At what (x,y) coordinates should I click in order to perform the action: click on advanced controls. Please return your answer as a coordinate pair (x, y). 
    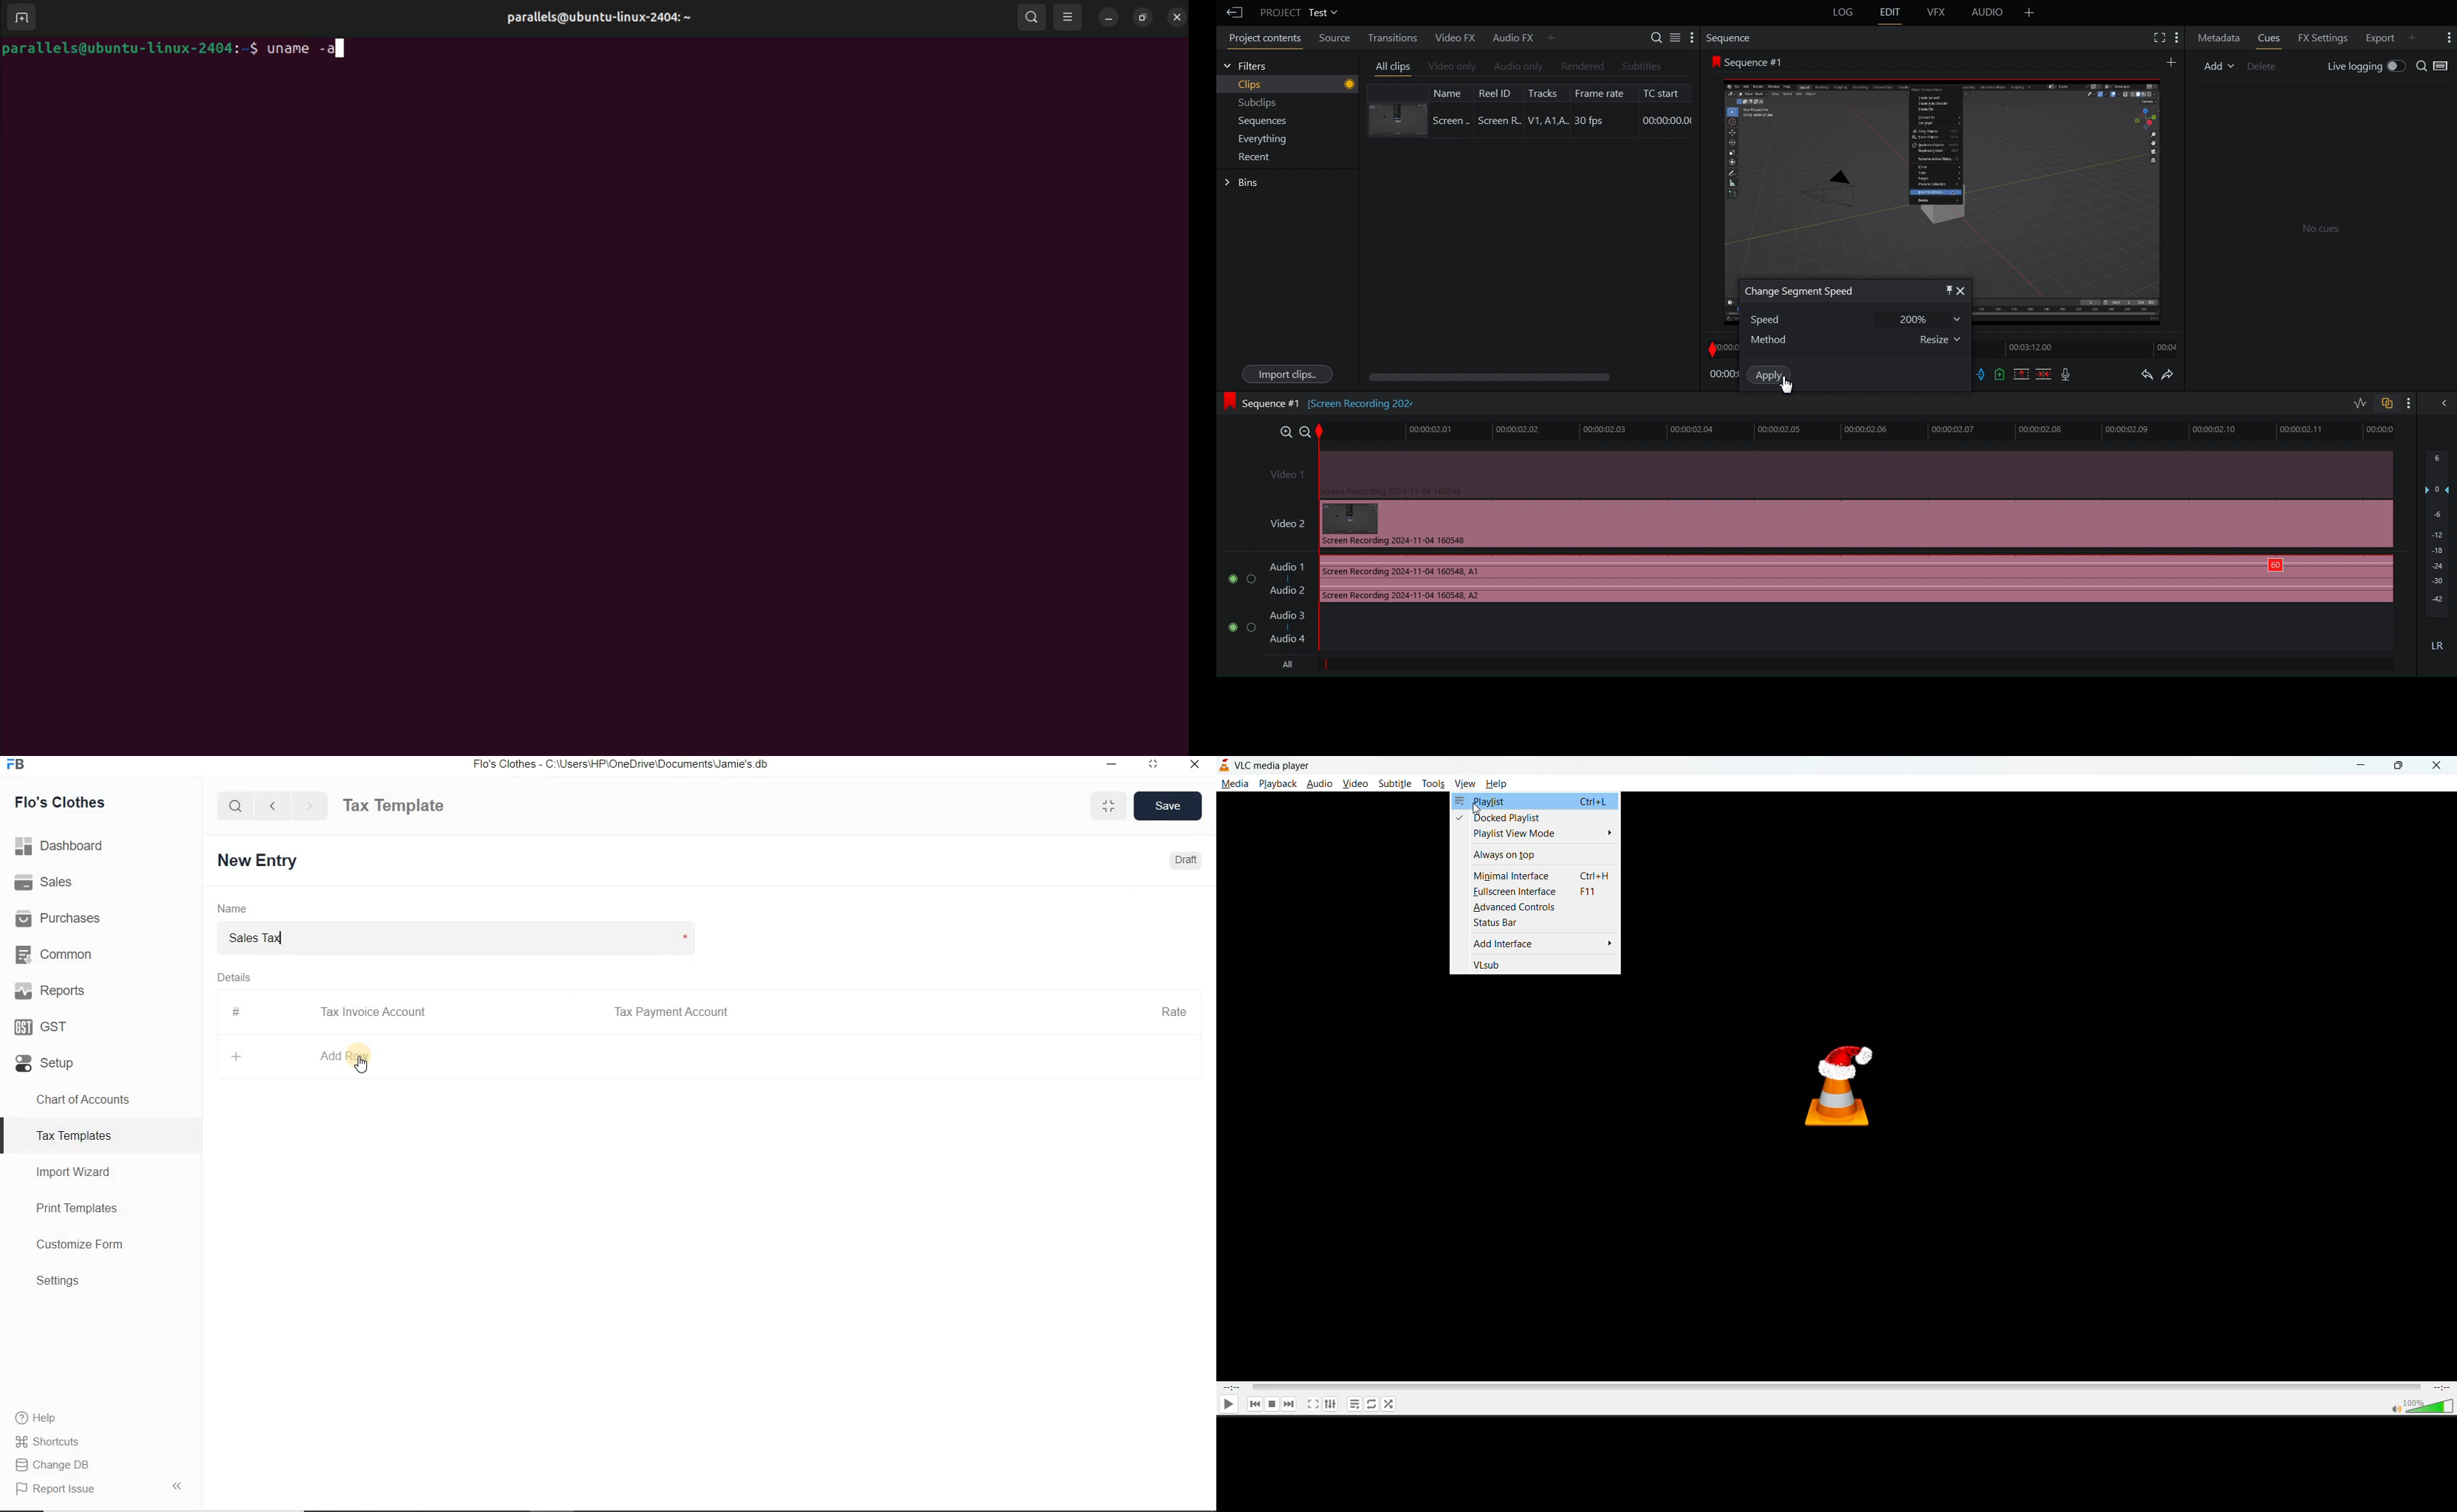
    Looking at the image, I should click on (1534, 908).